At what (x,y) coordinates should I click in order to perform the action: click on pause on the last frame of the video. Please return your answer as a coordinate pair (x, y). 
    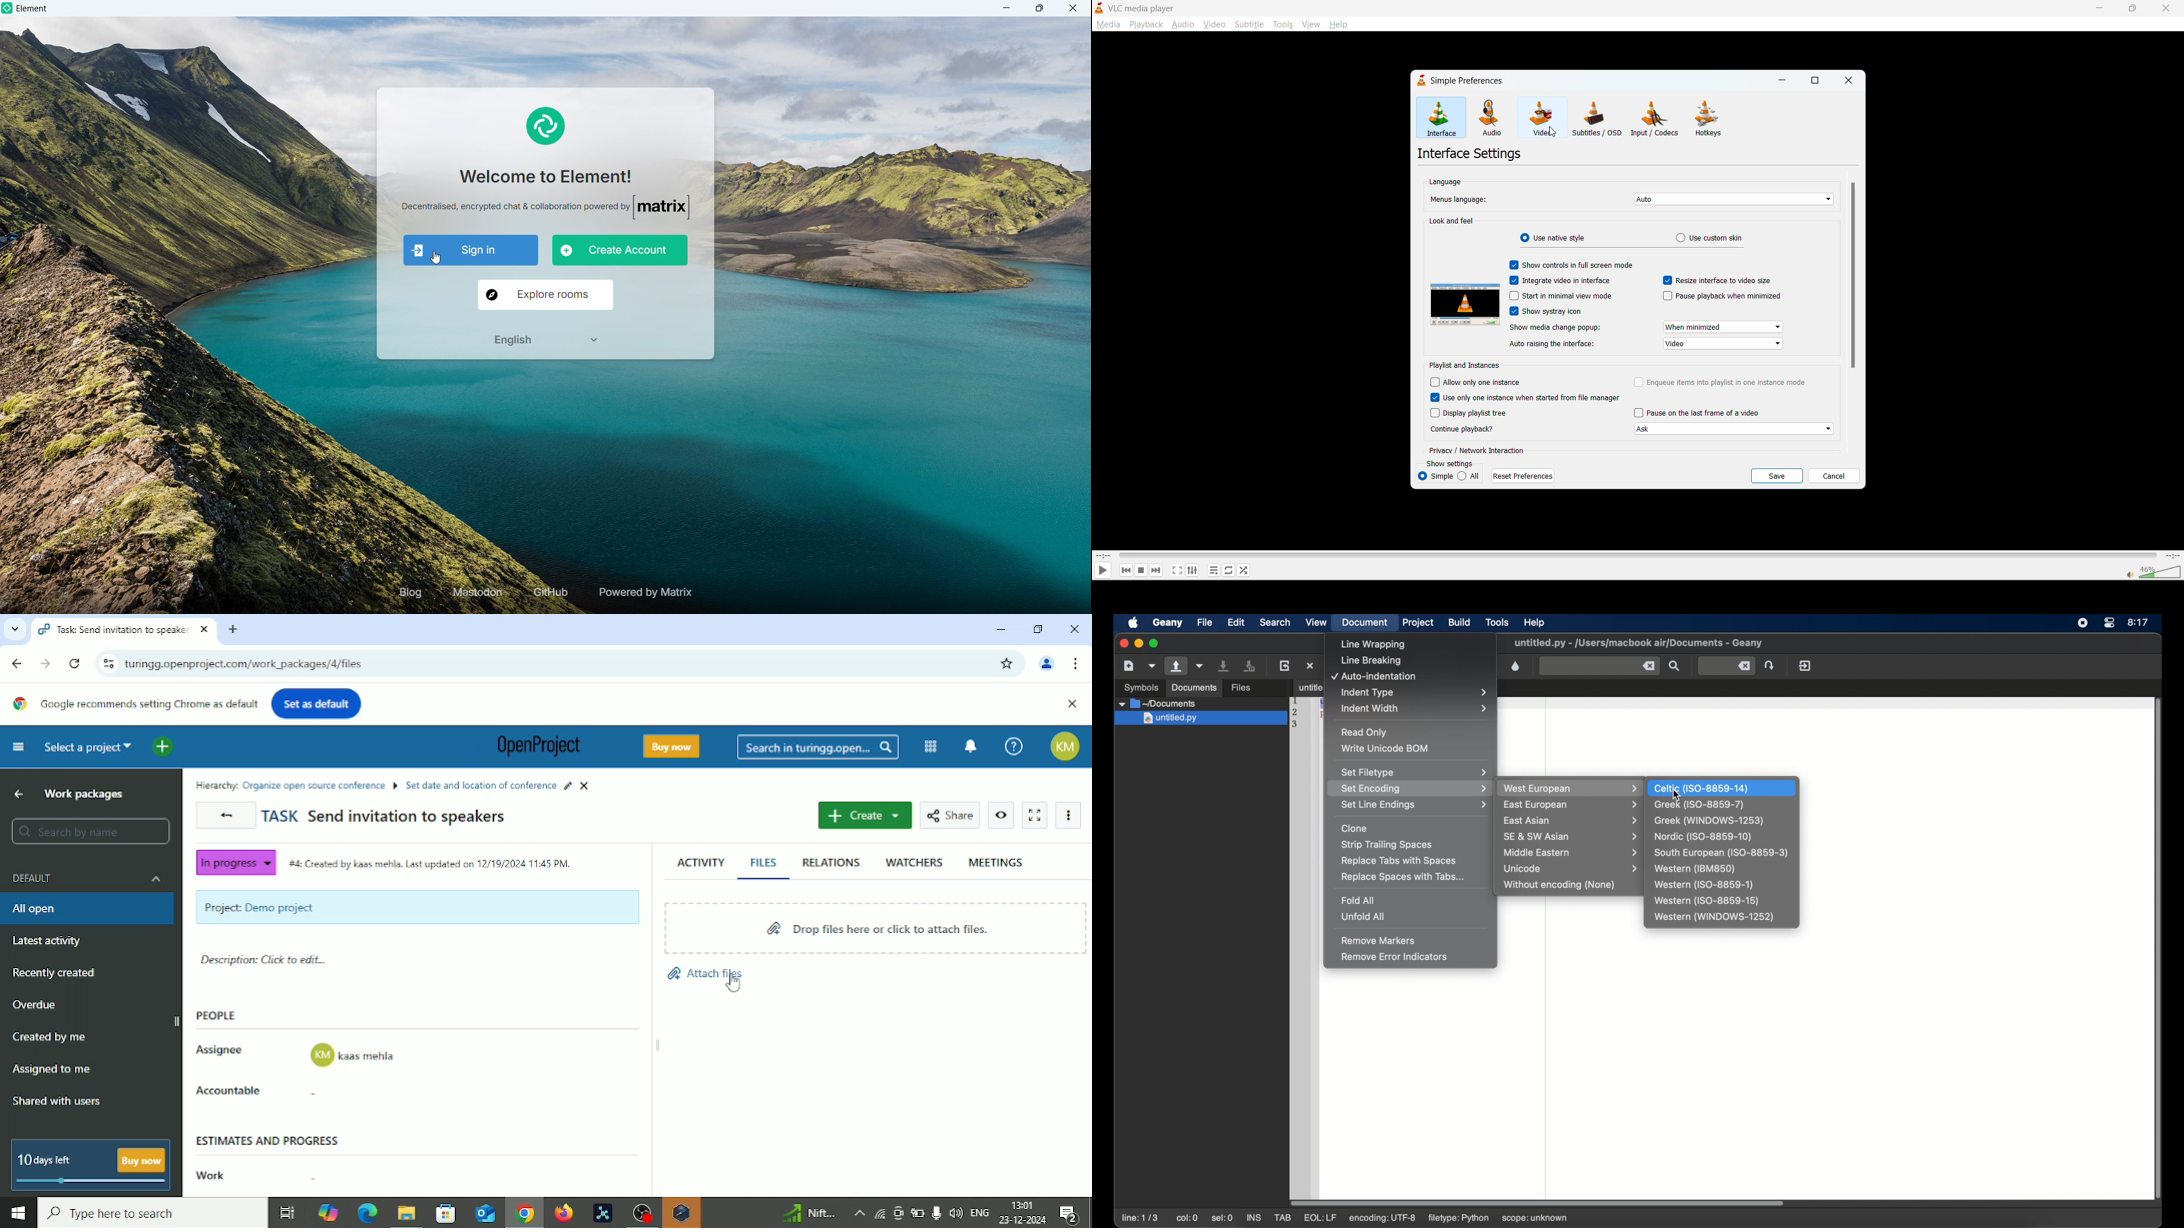
    Looking at the image, I should click on (1736, 421).